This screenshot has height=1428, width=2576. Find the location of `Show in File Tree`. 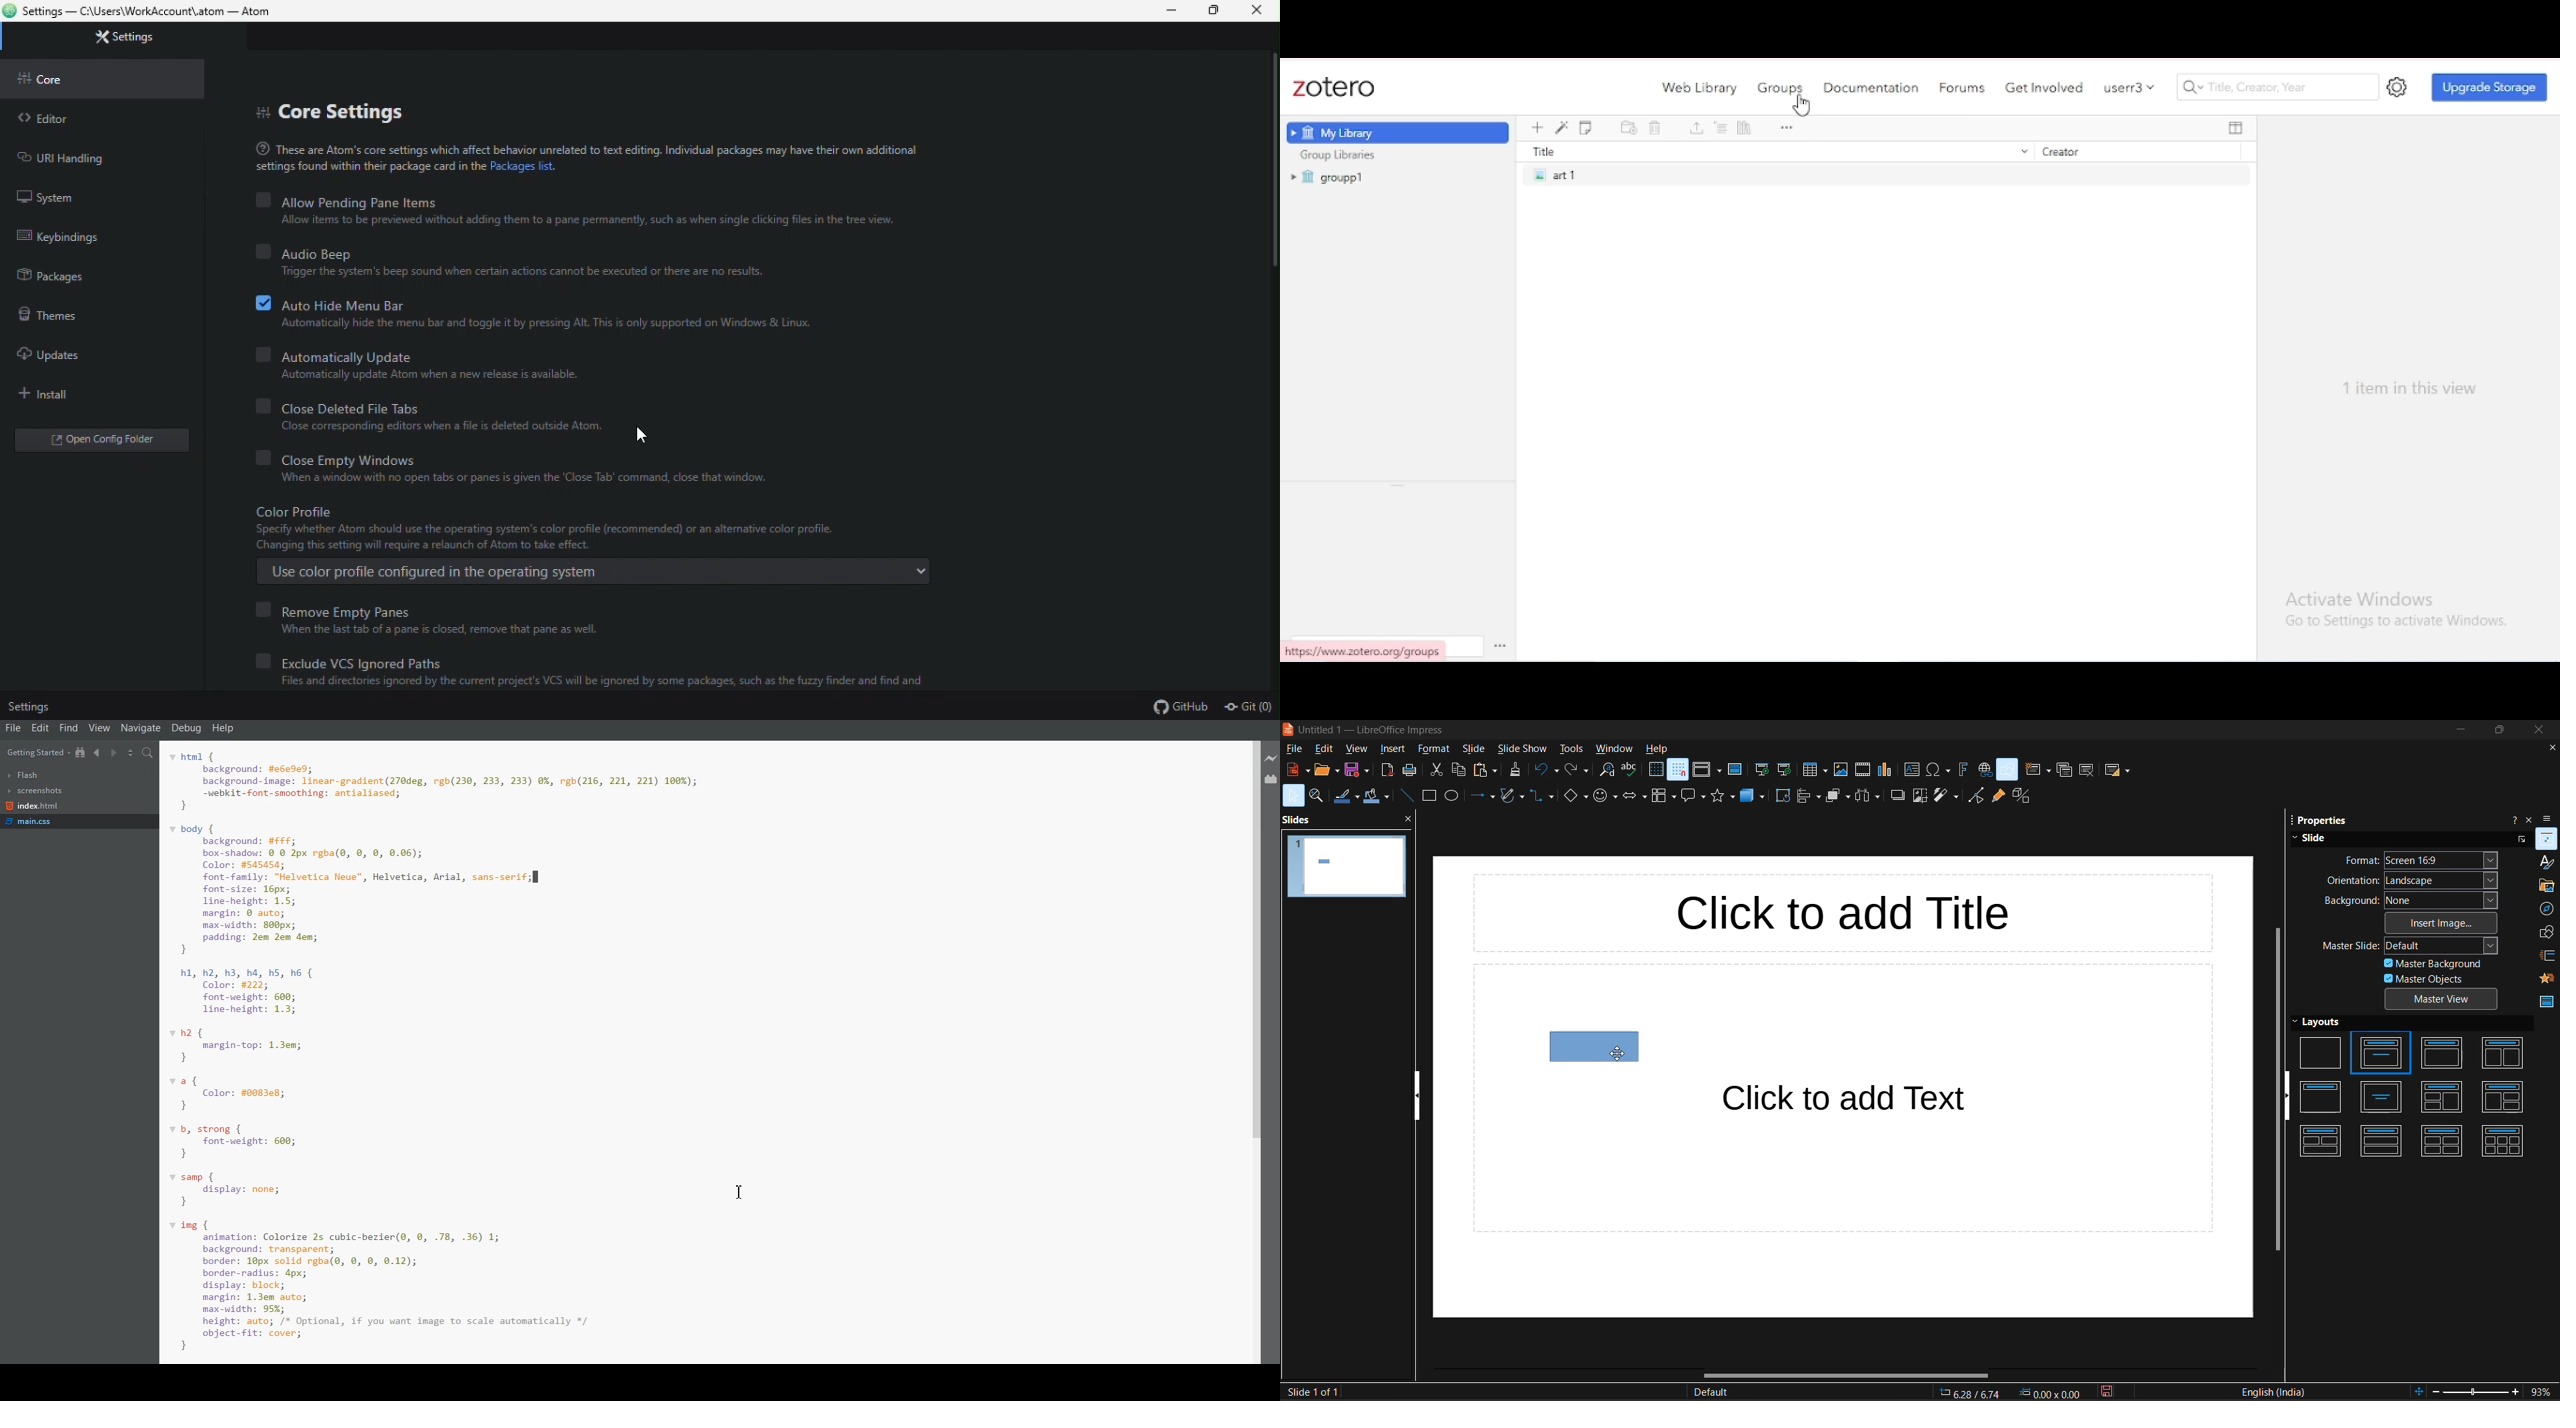

Show in File Tree is located at coordinates (81, 752).